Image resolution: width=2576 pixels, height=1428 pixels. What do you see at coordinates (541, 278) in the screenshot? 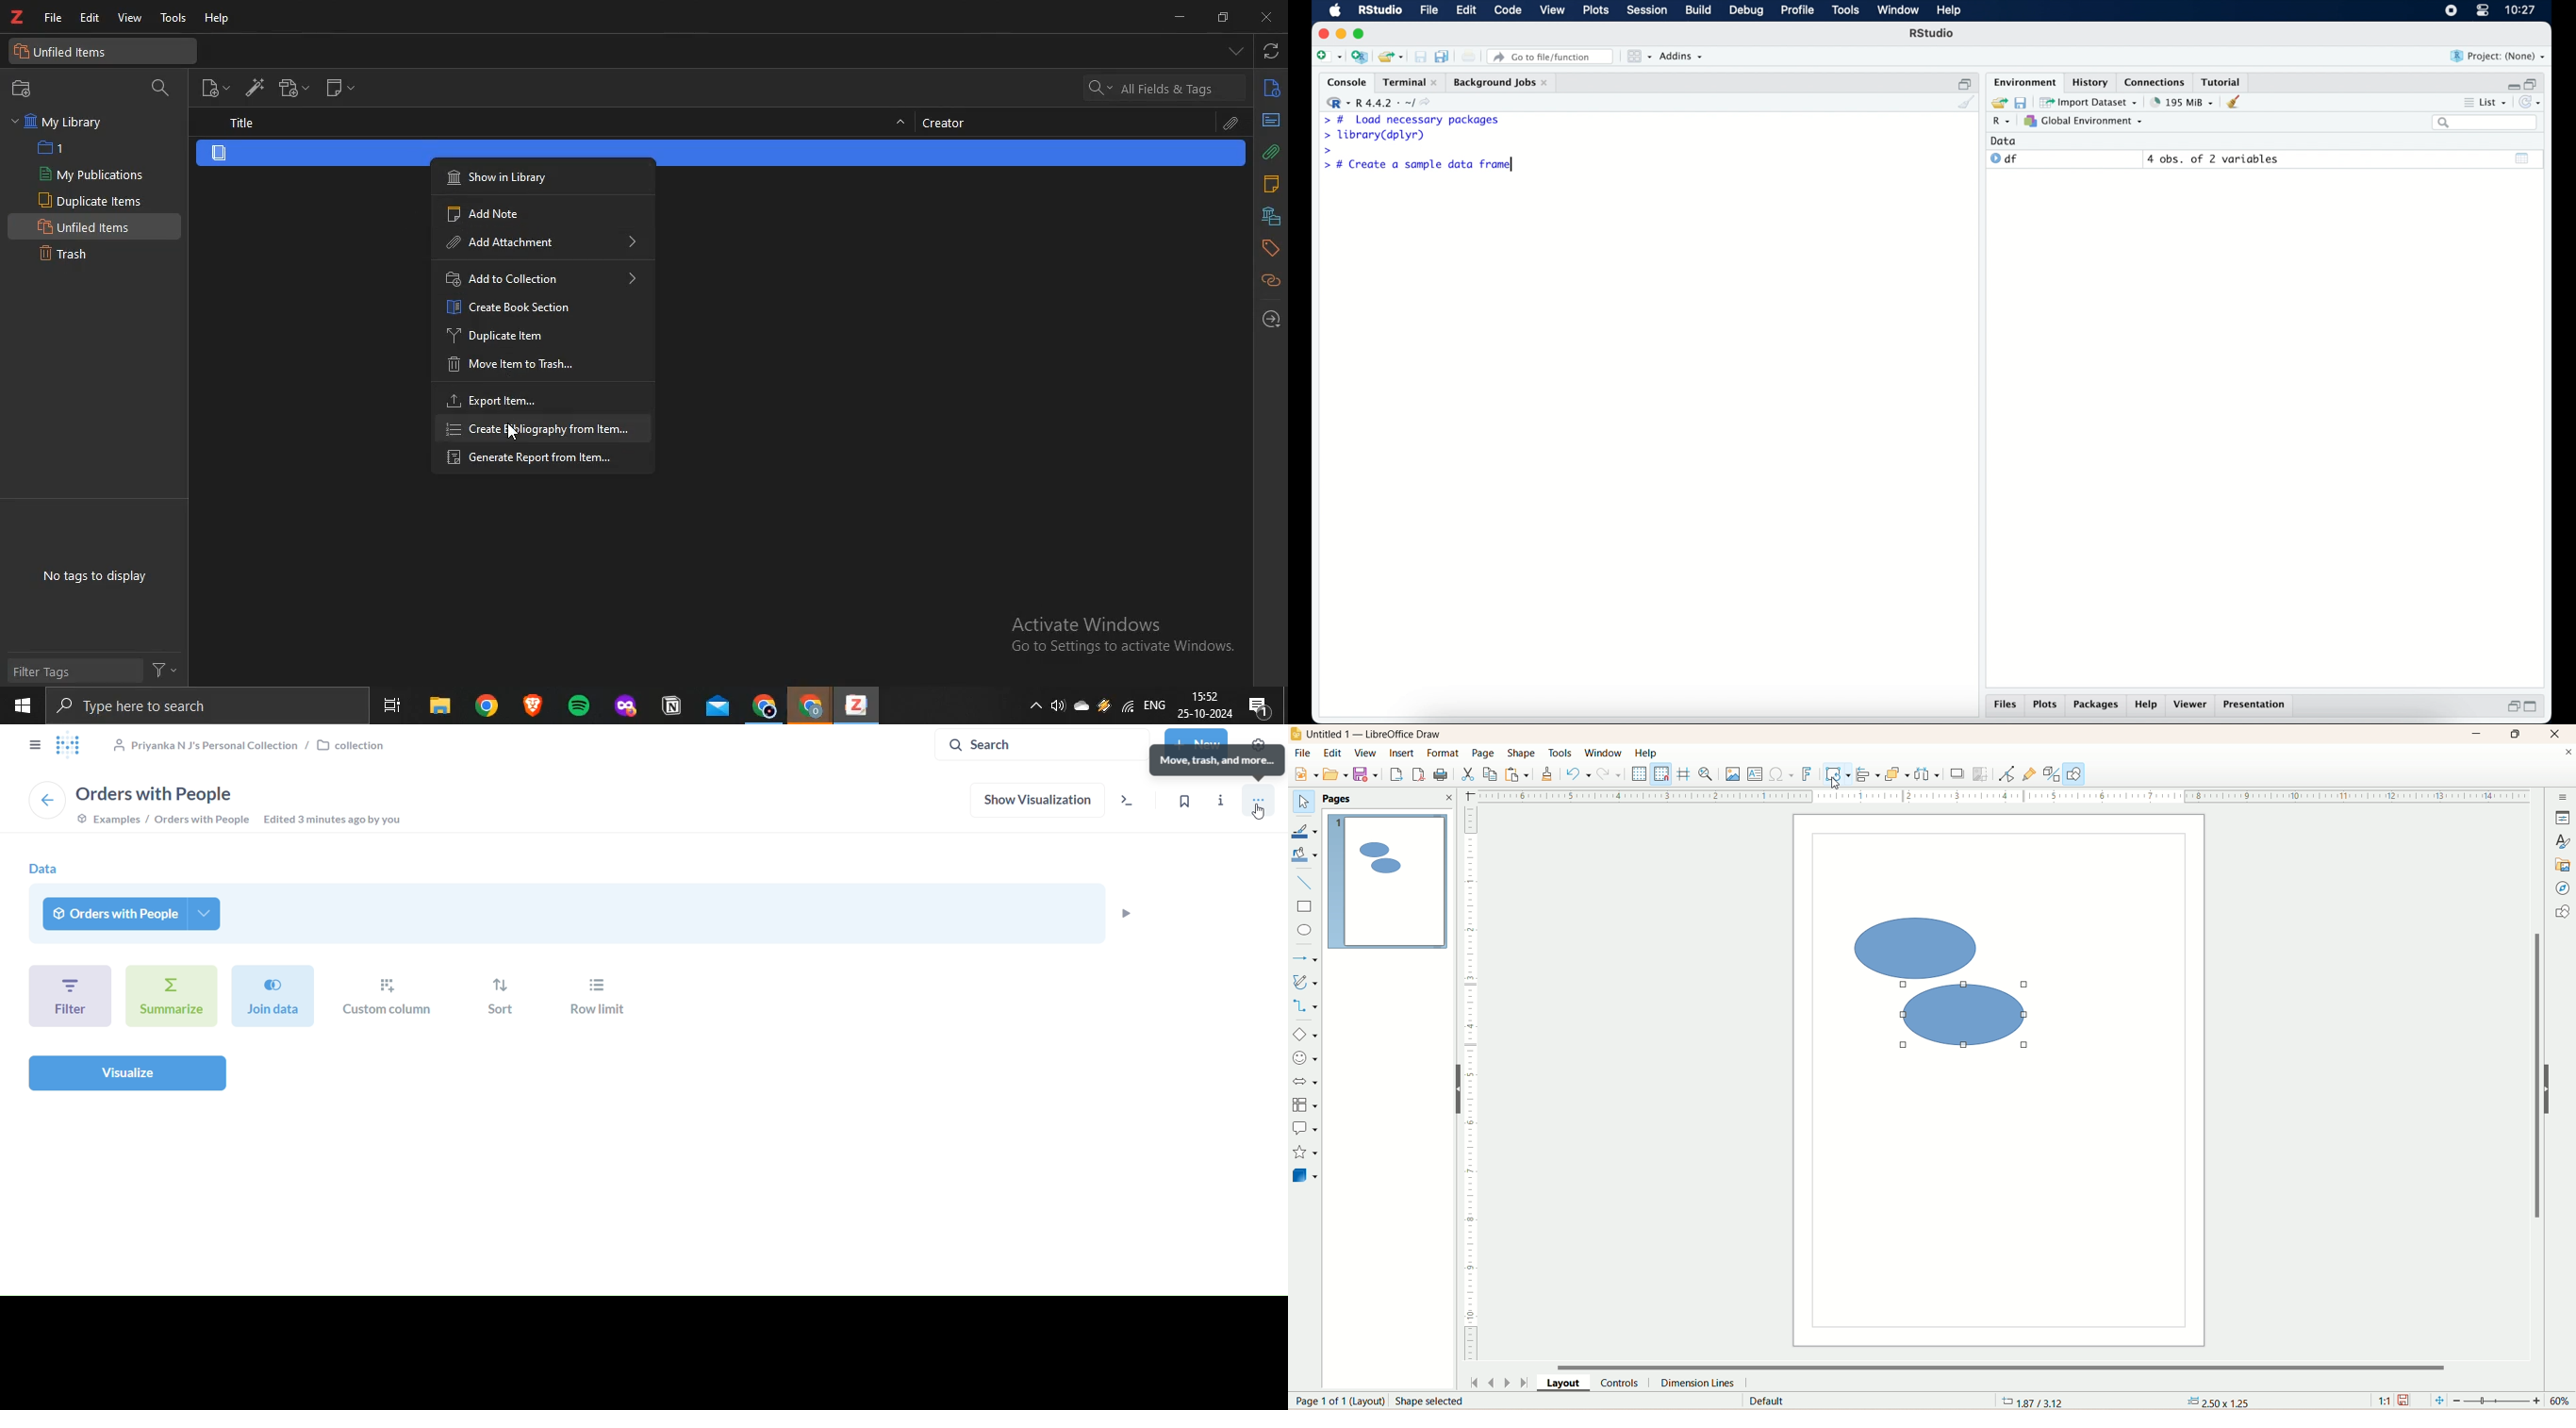
I see `Add to Collection` at bounding box center [541, 278].